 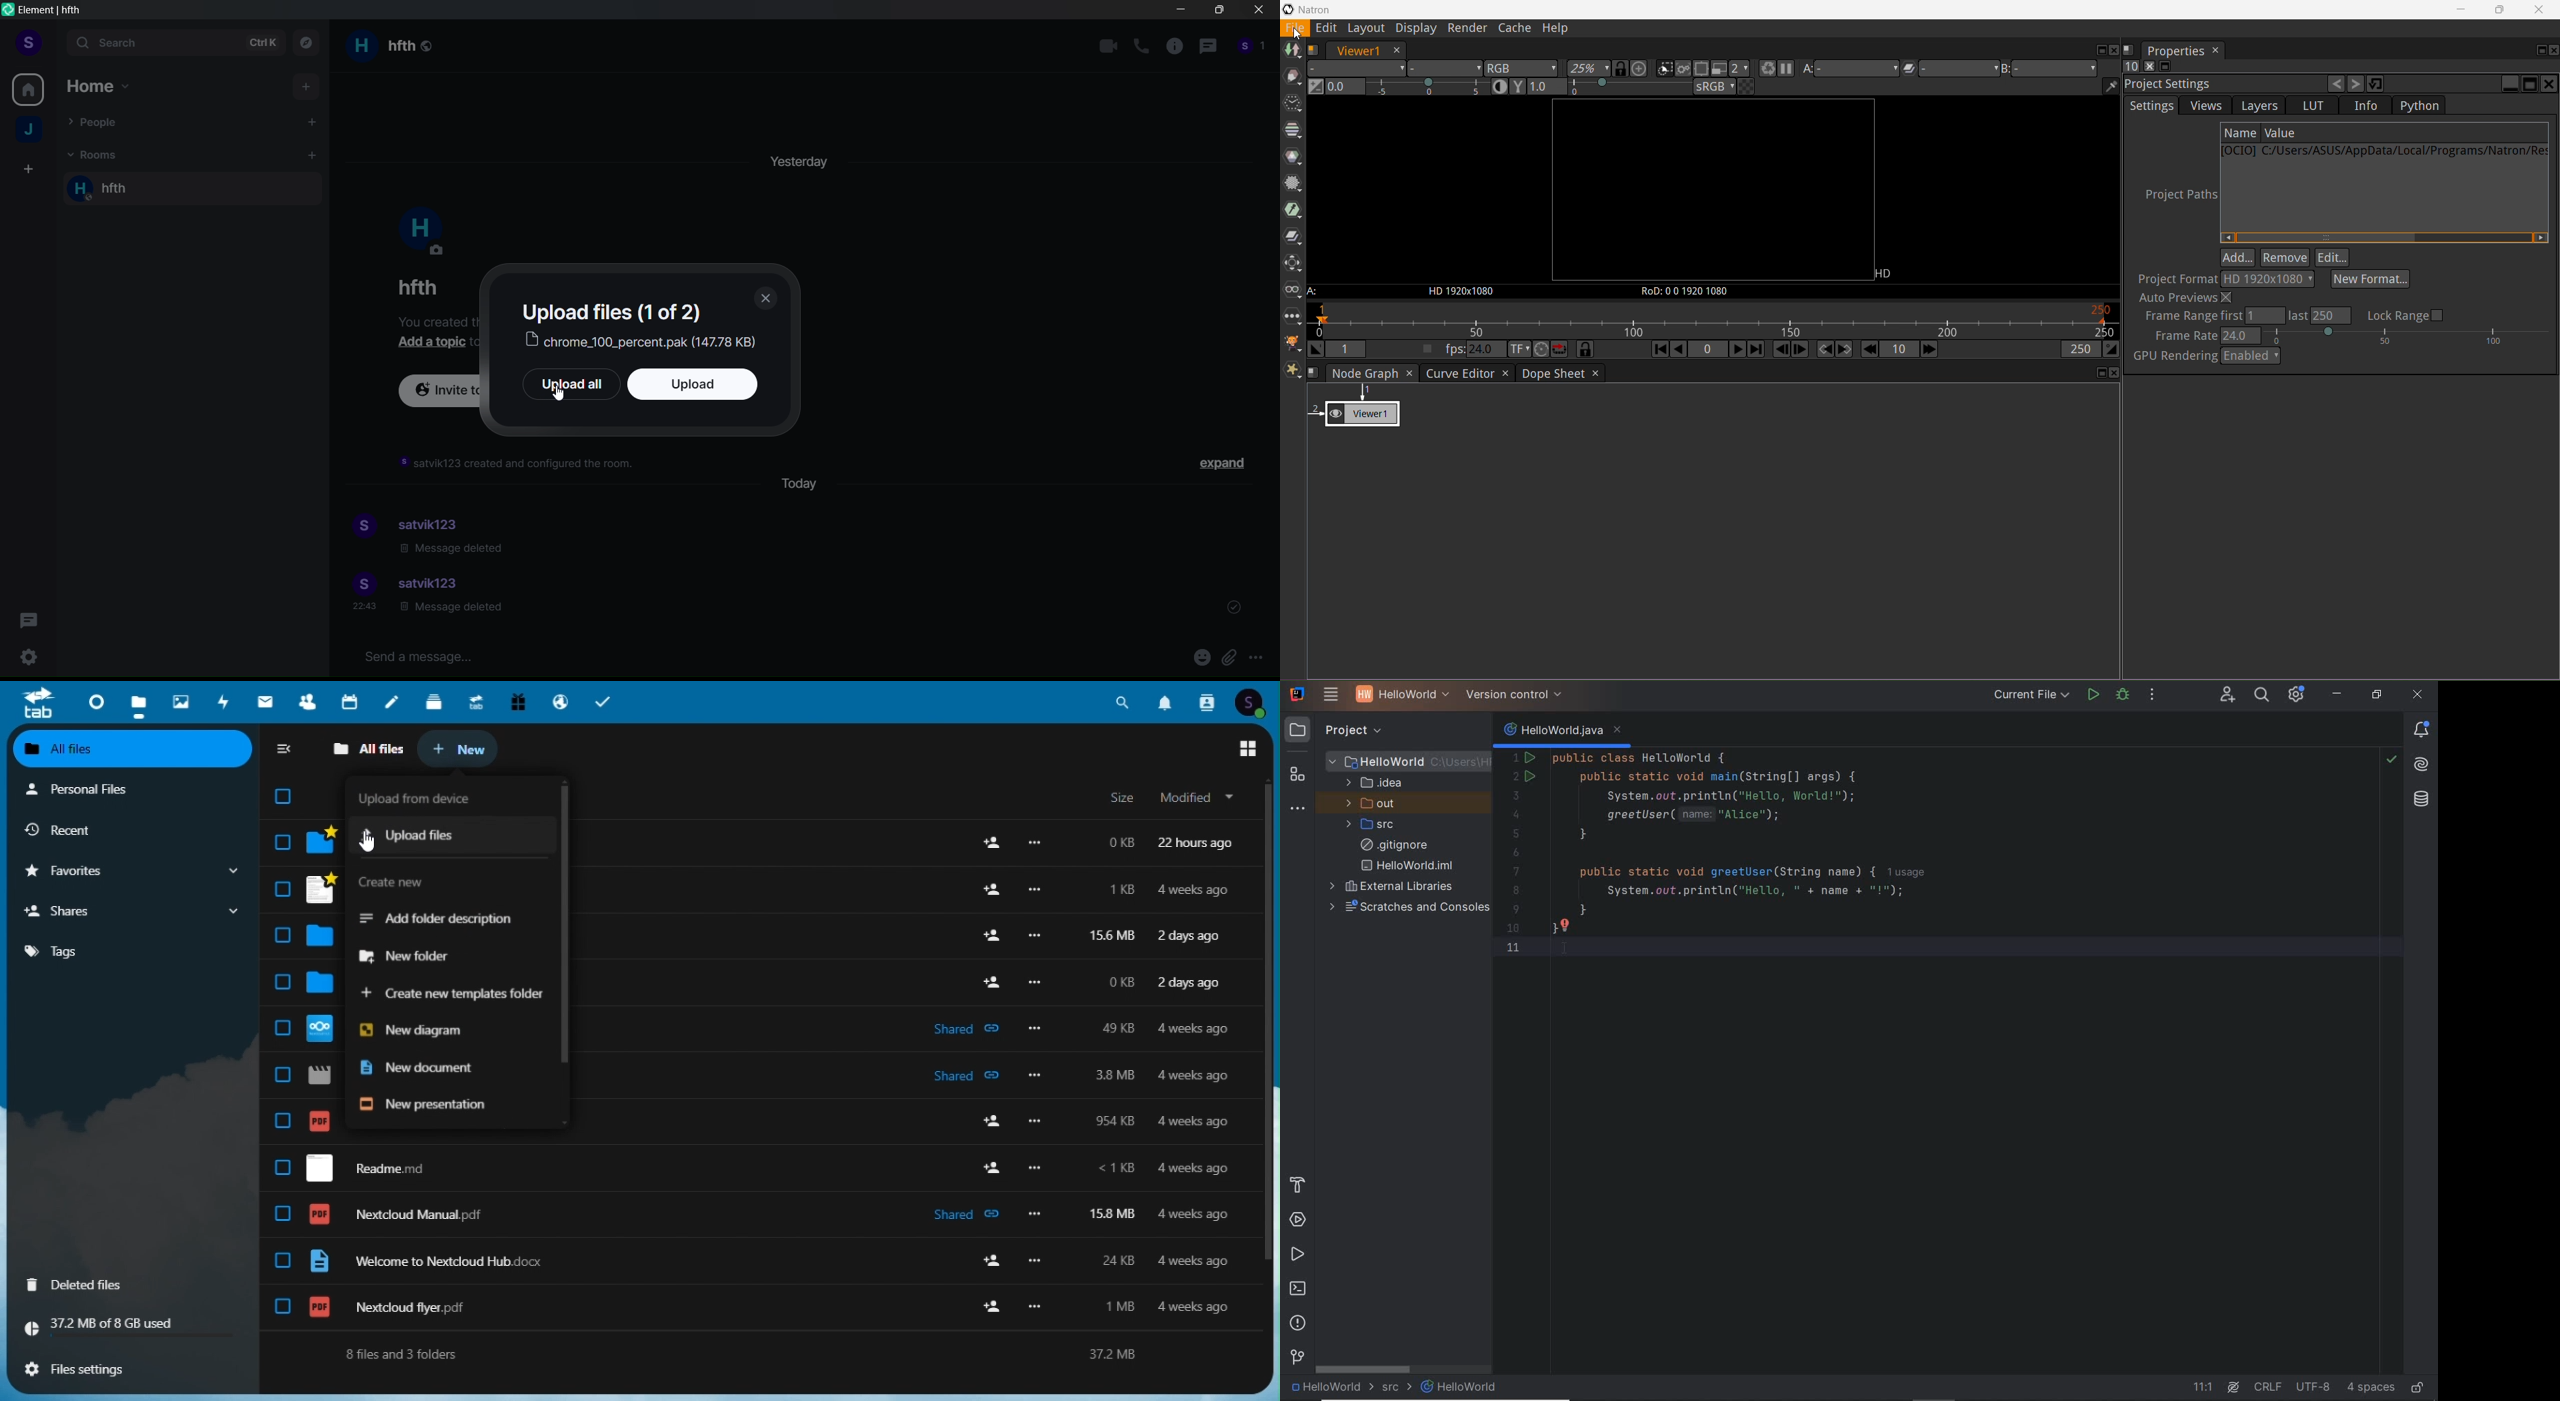 What do you see at coordinates (2233, 1388) in the screenshot?
I see `AI Assistant` at bounding box center [2233, 1388].